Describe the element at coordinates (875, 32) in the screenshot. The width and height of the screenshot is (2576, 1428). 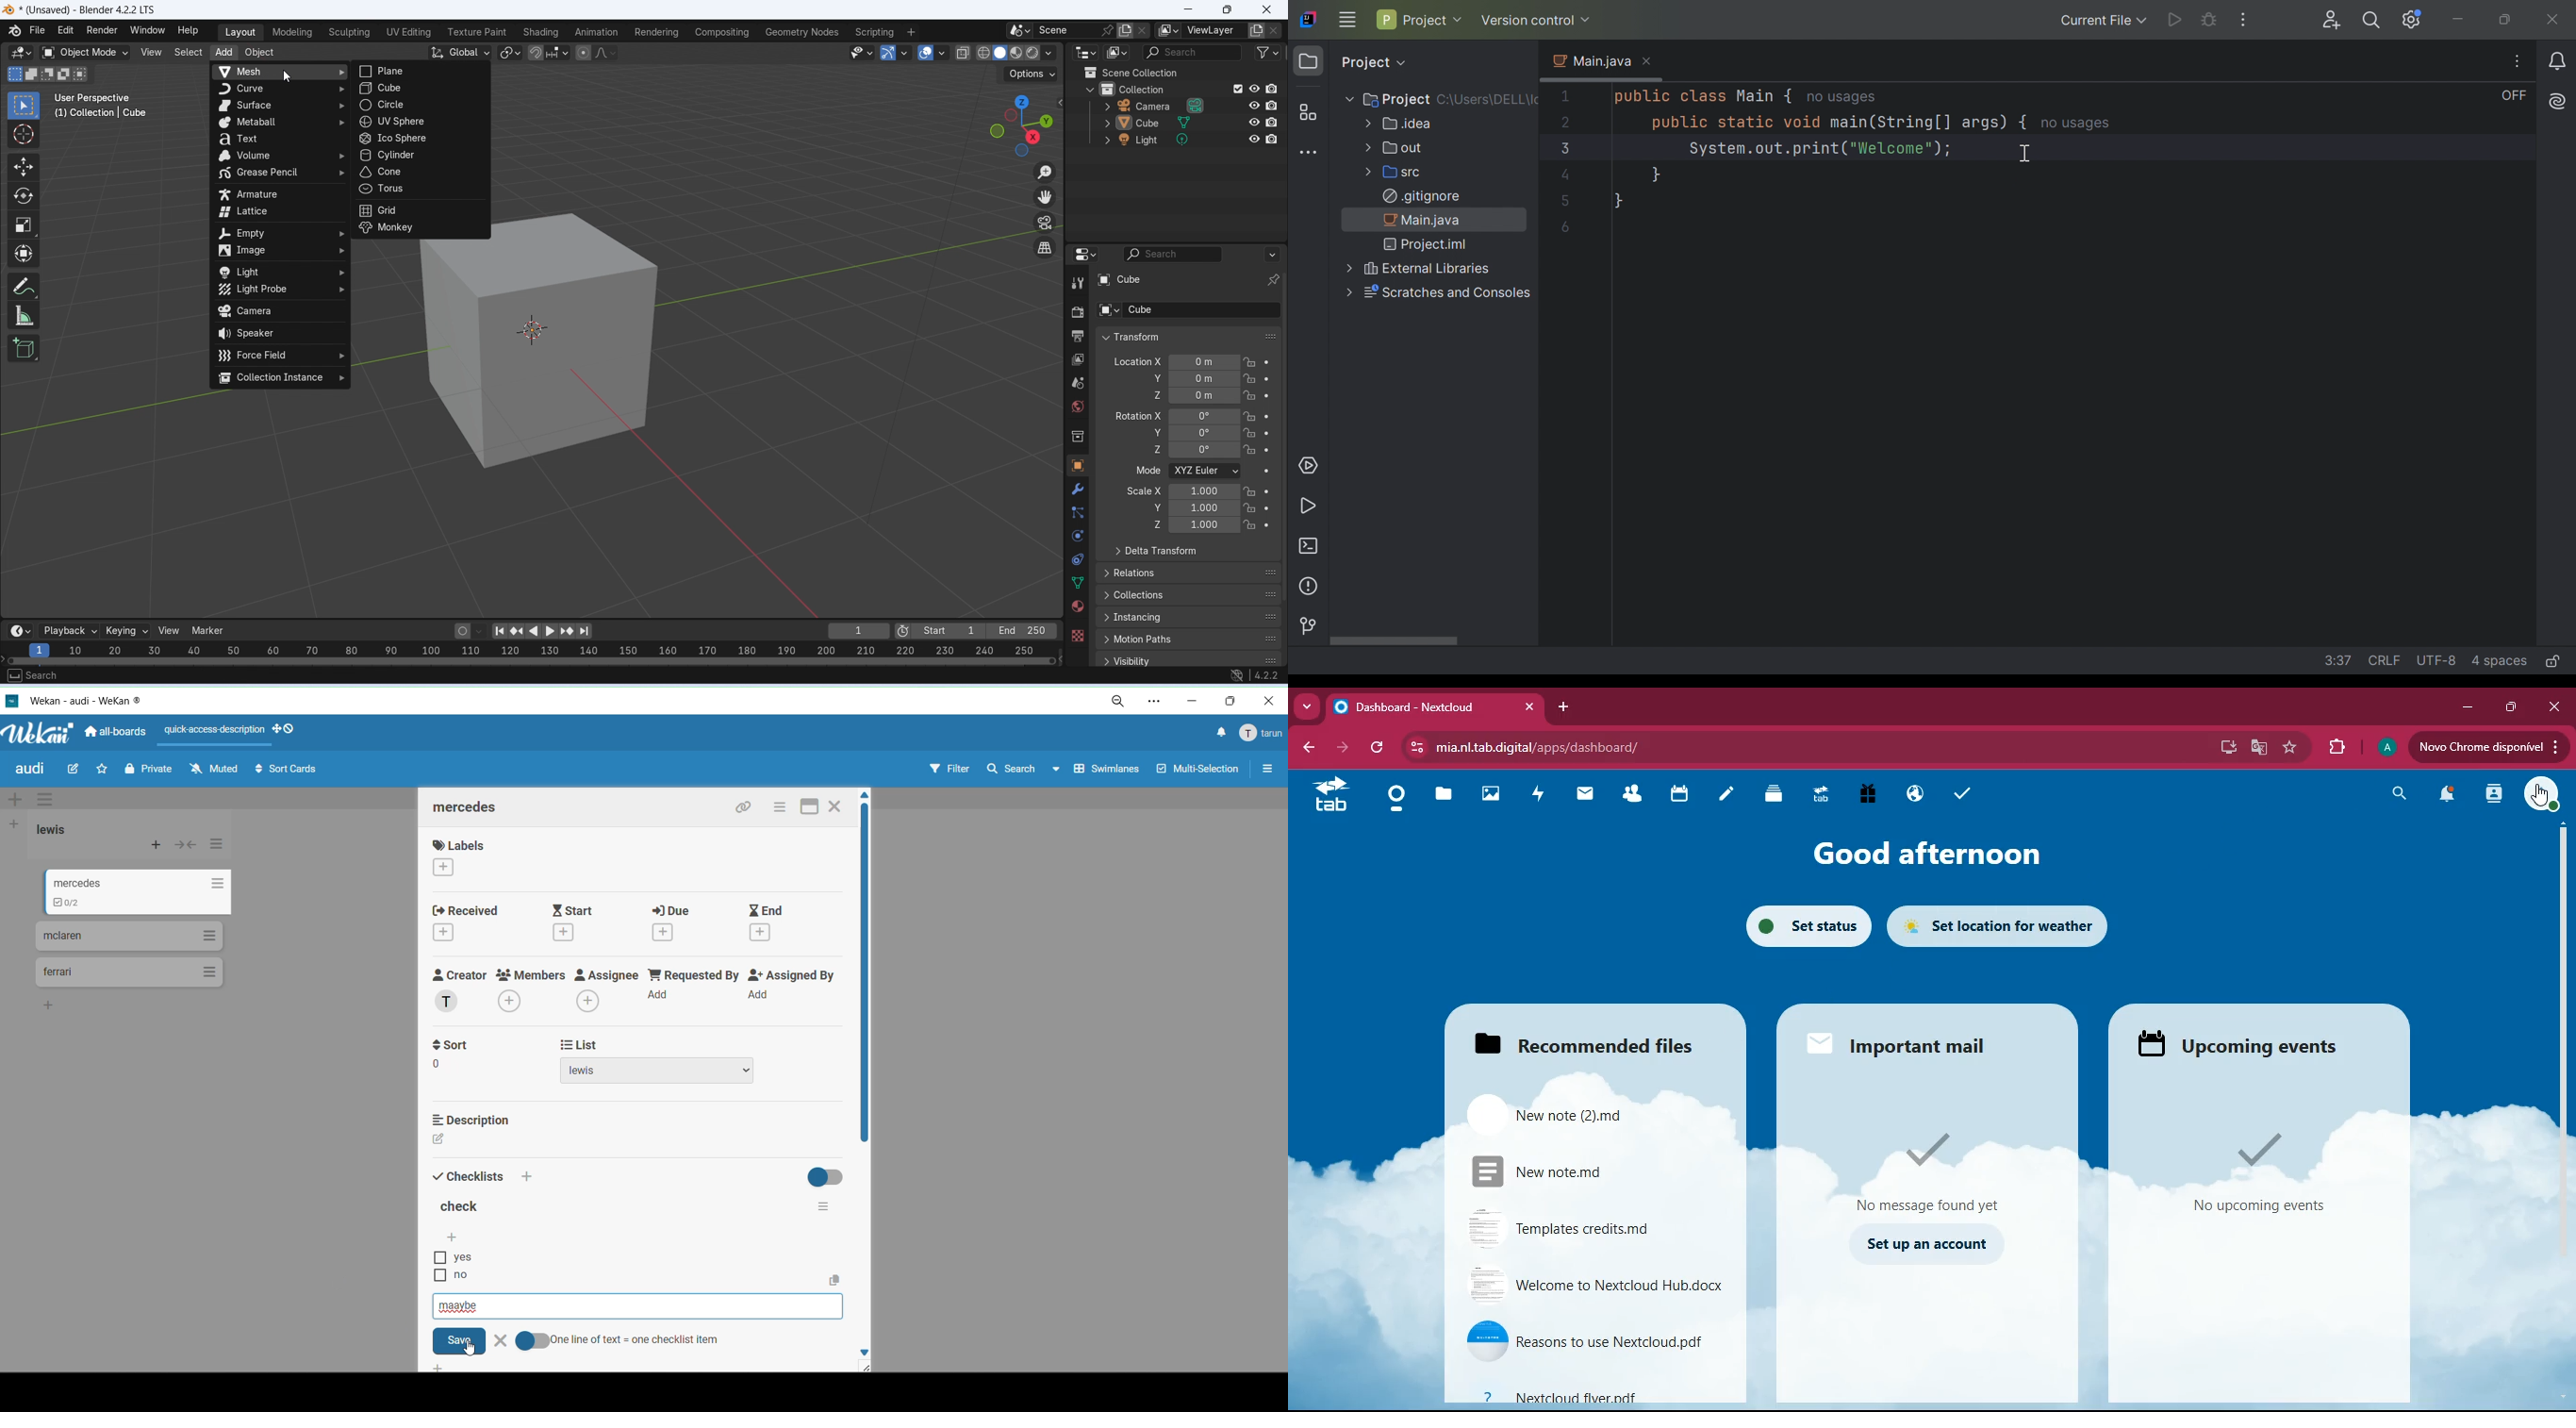
I see `Scripting` at that location.